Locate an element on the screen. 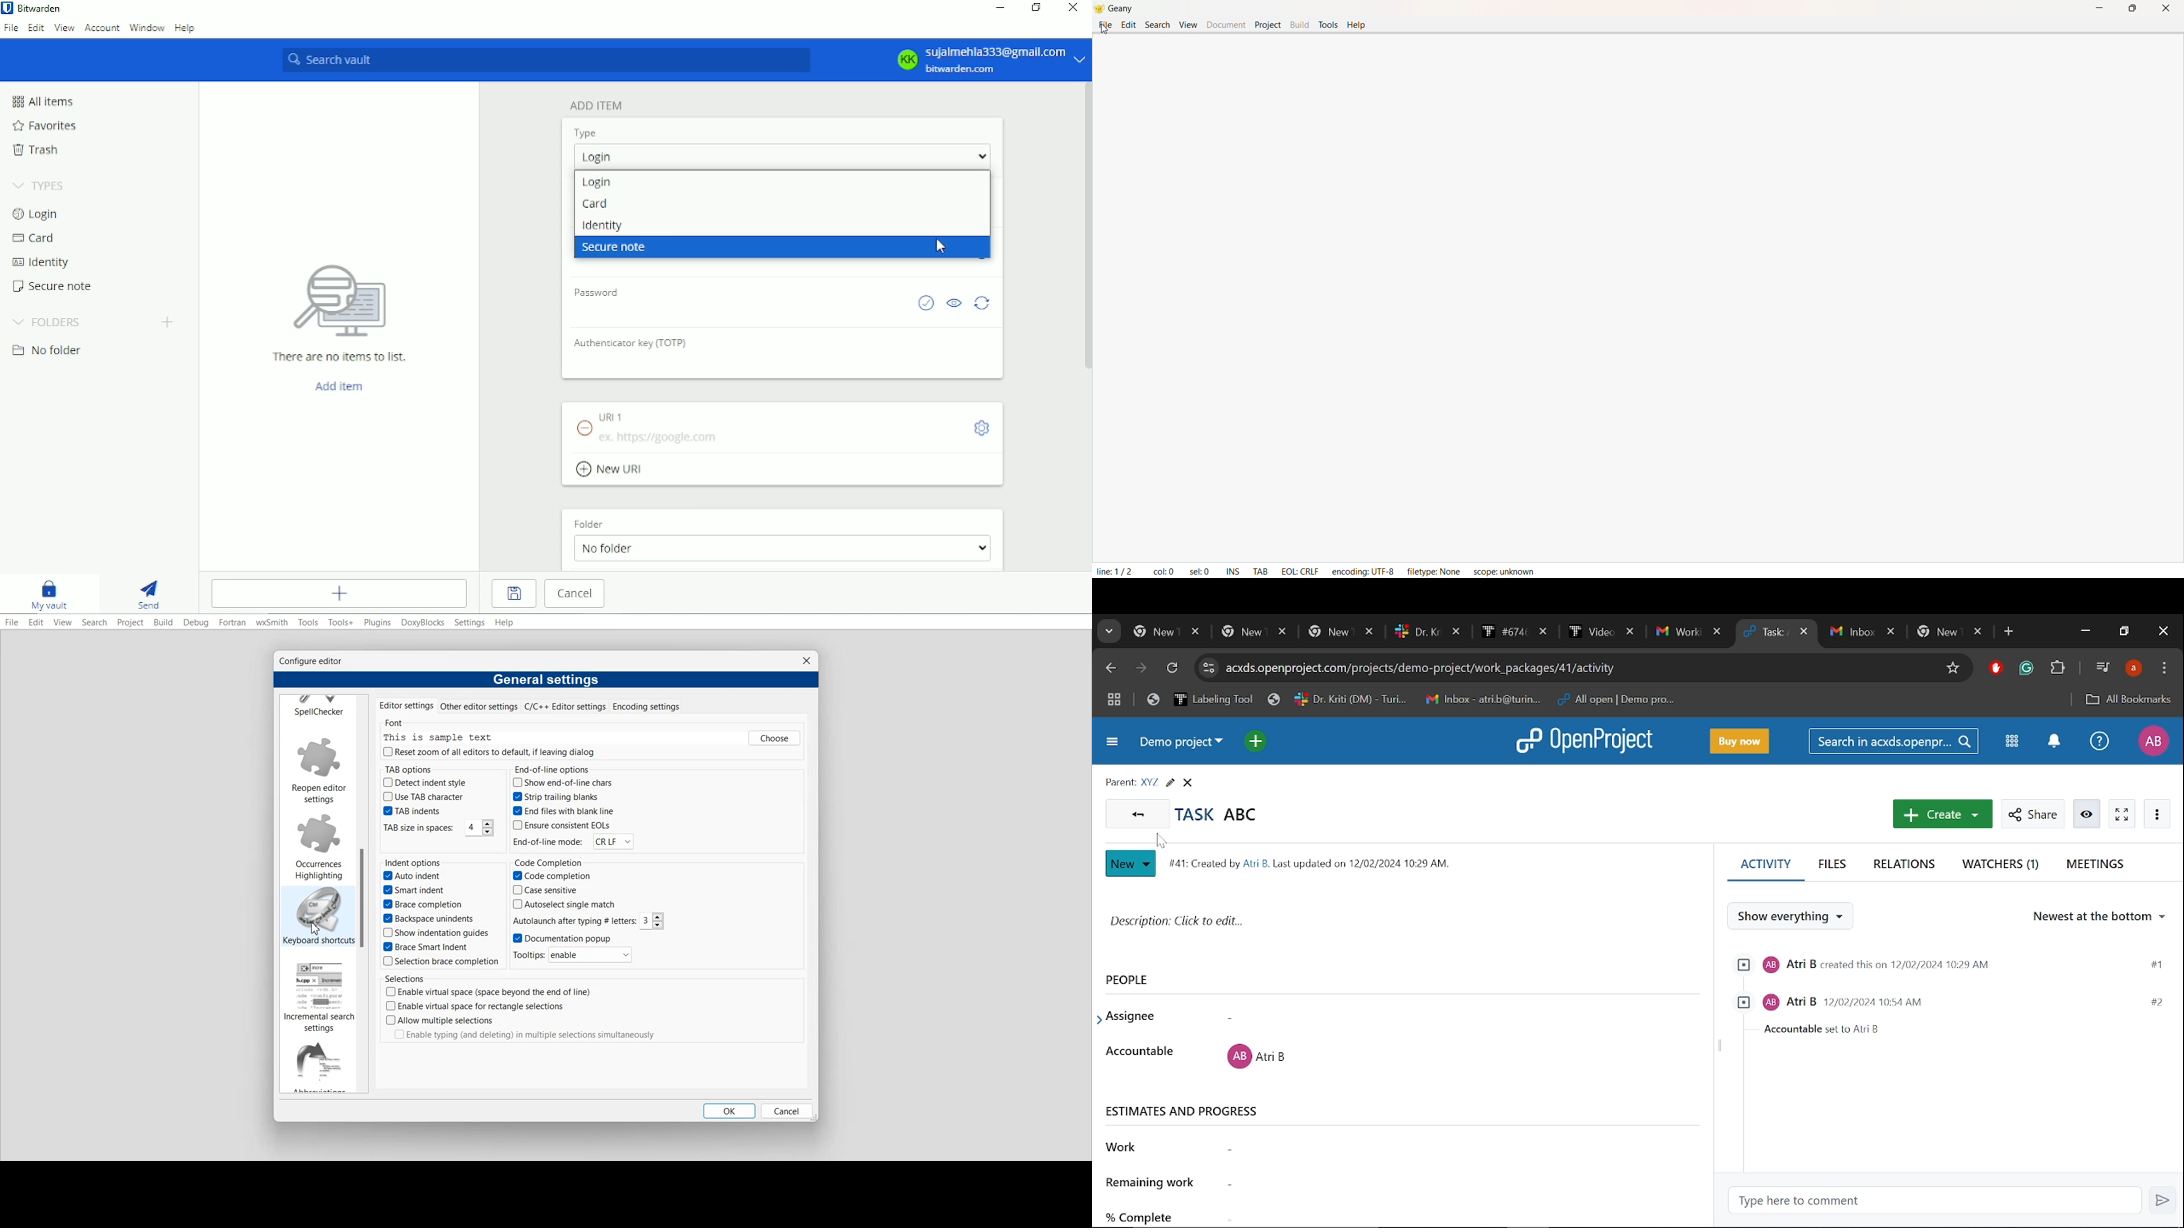 The image size is (2184, 1232). Detect indent style is located at coordinates (427, 782).